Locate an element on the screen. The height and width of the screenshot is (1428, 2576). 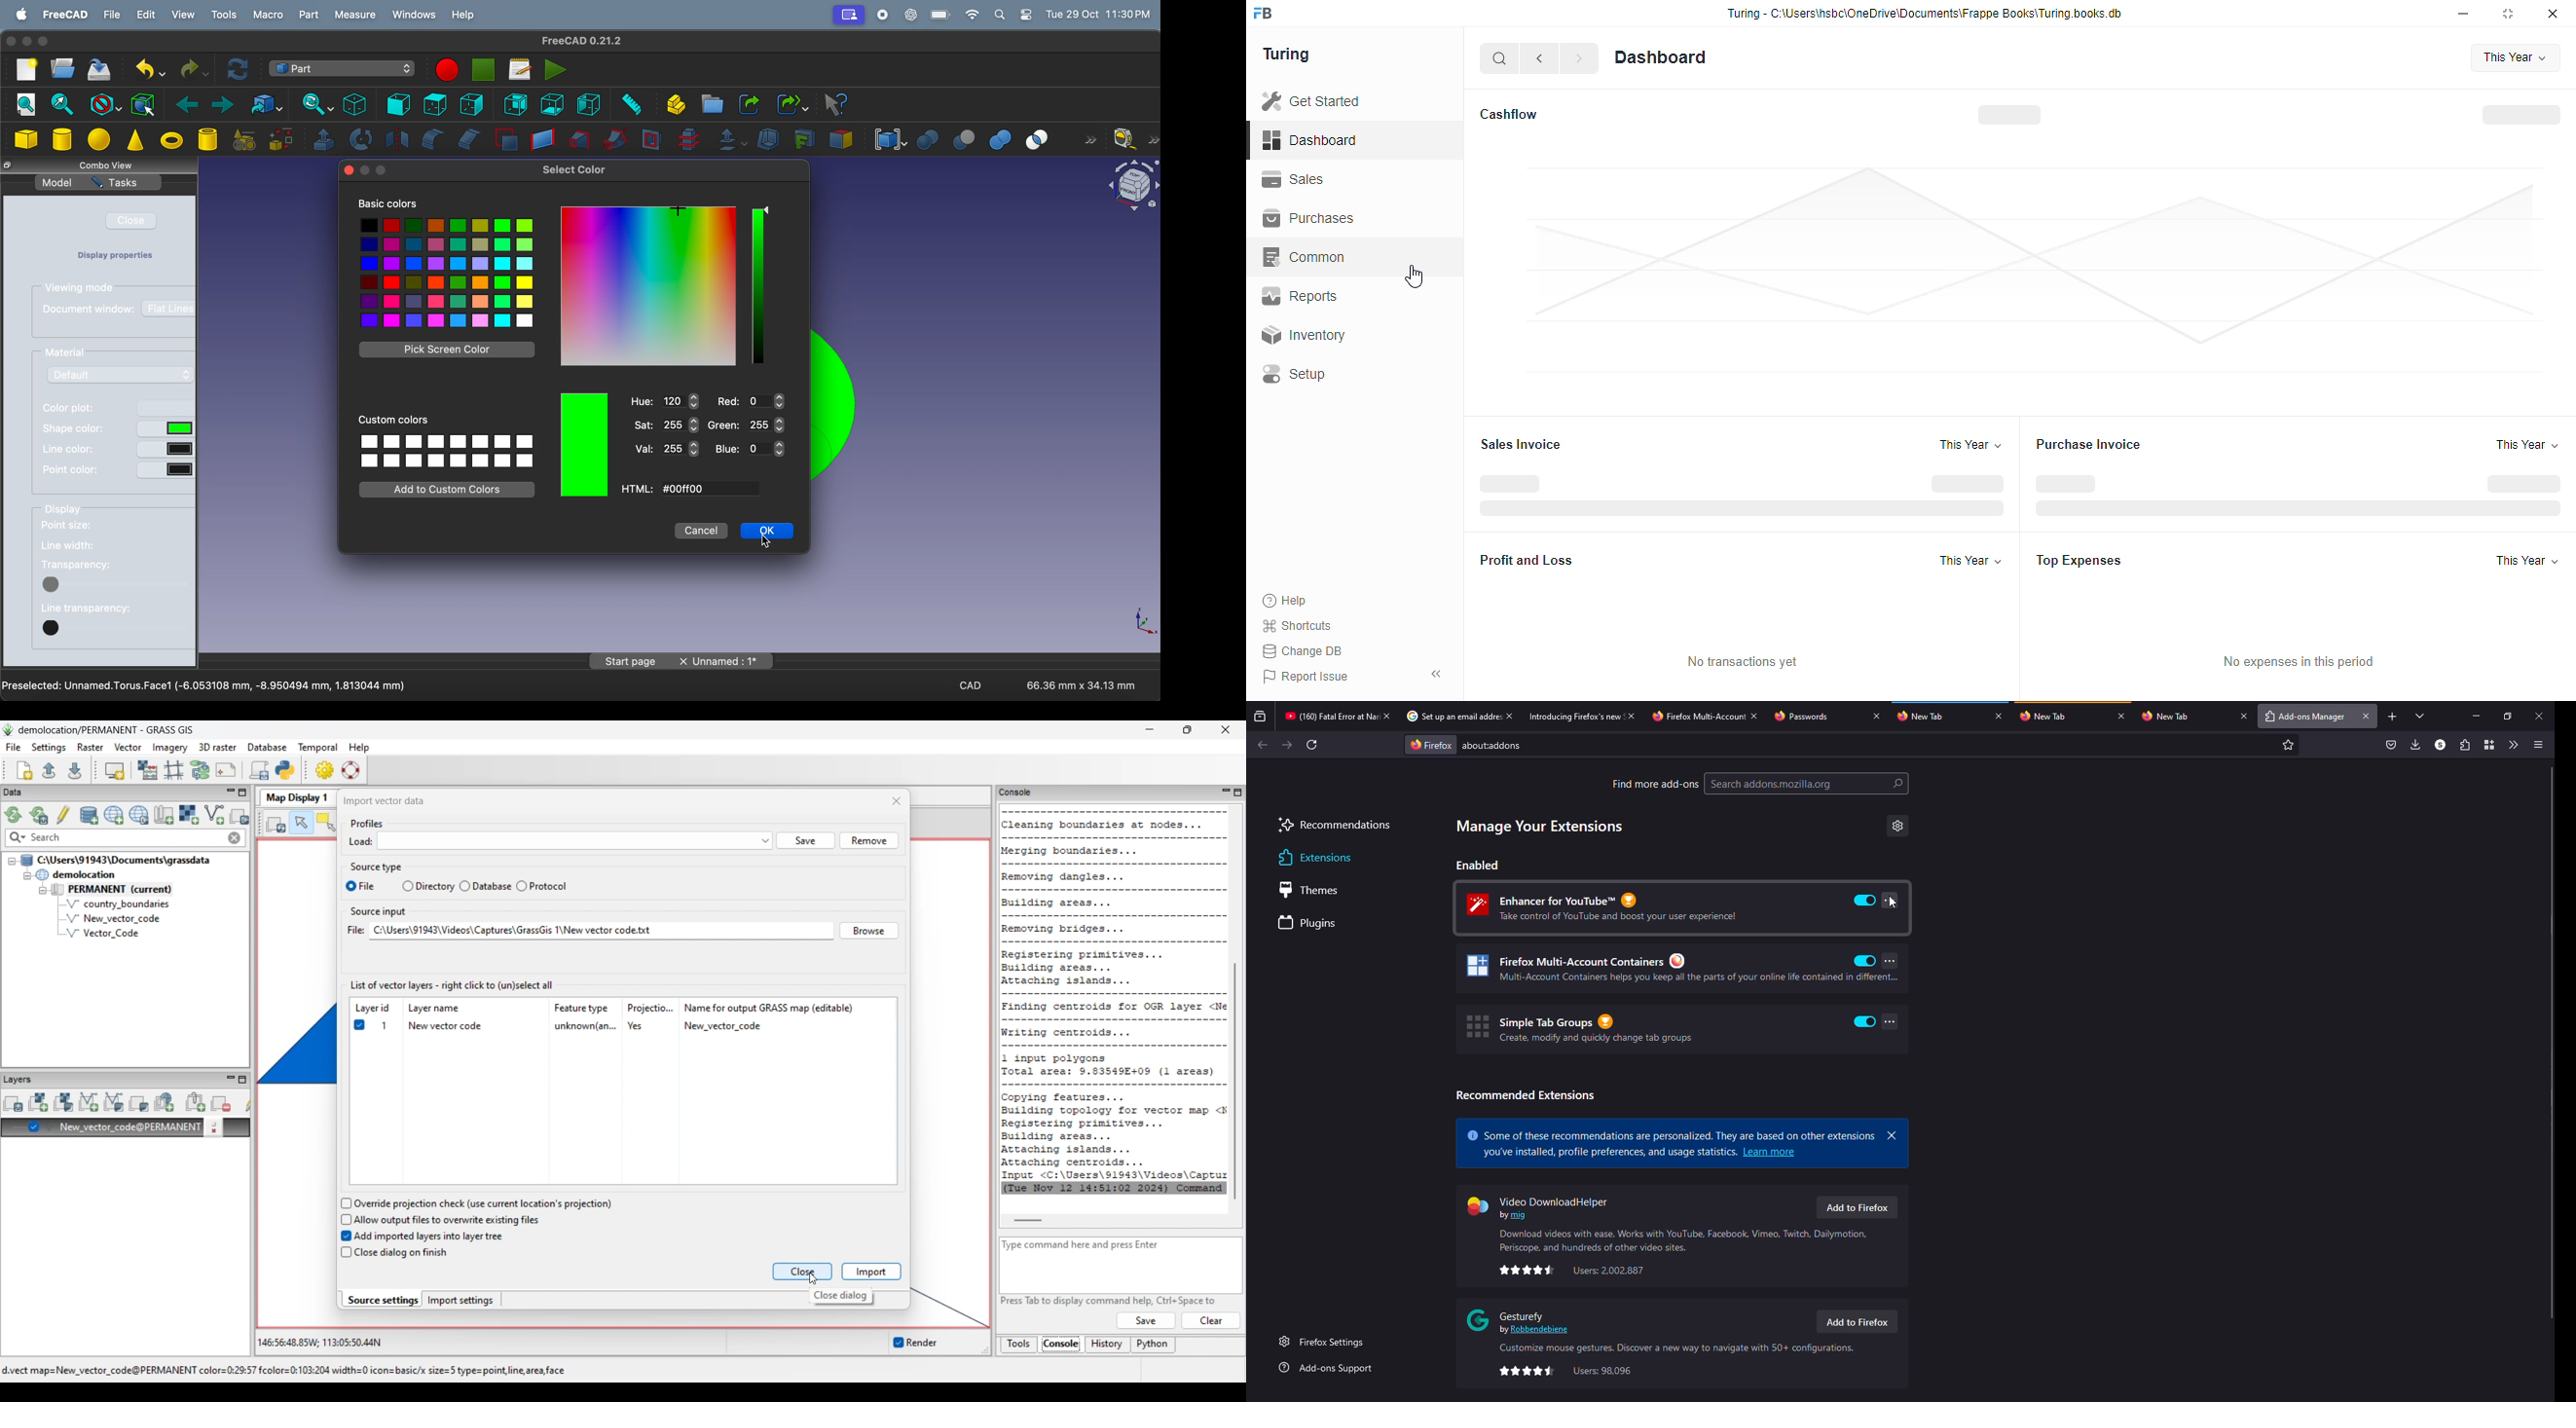
button is located at coordinates (770, 211).